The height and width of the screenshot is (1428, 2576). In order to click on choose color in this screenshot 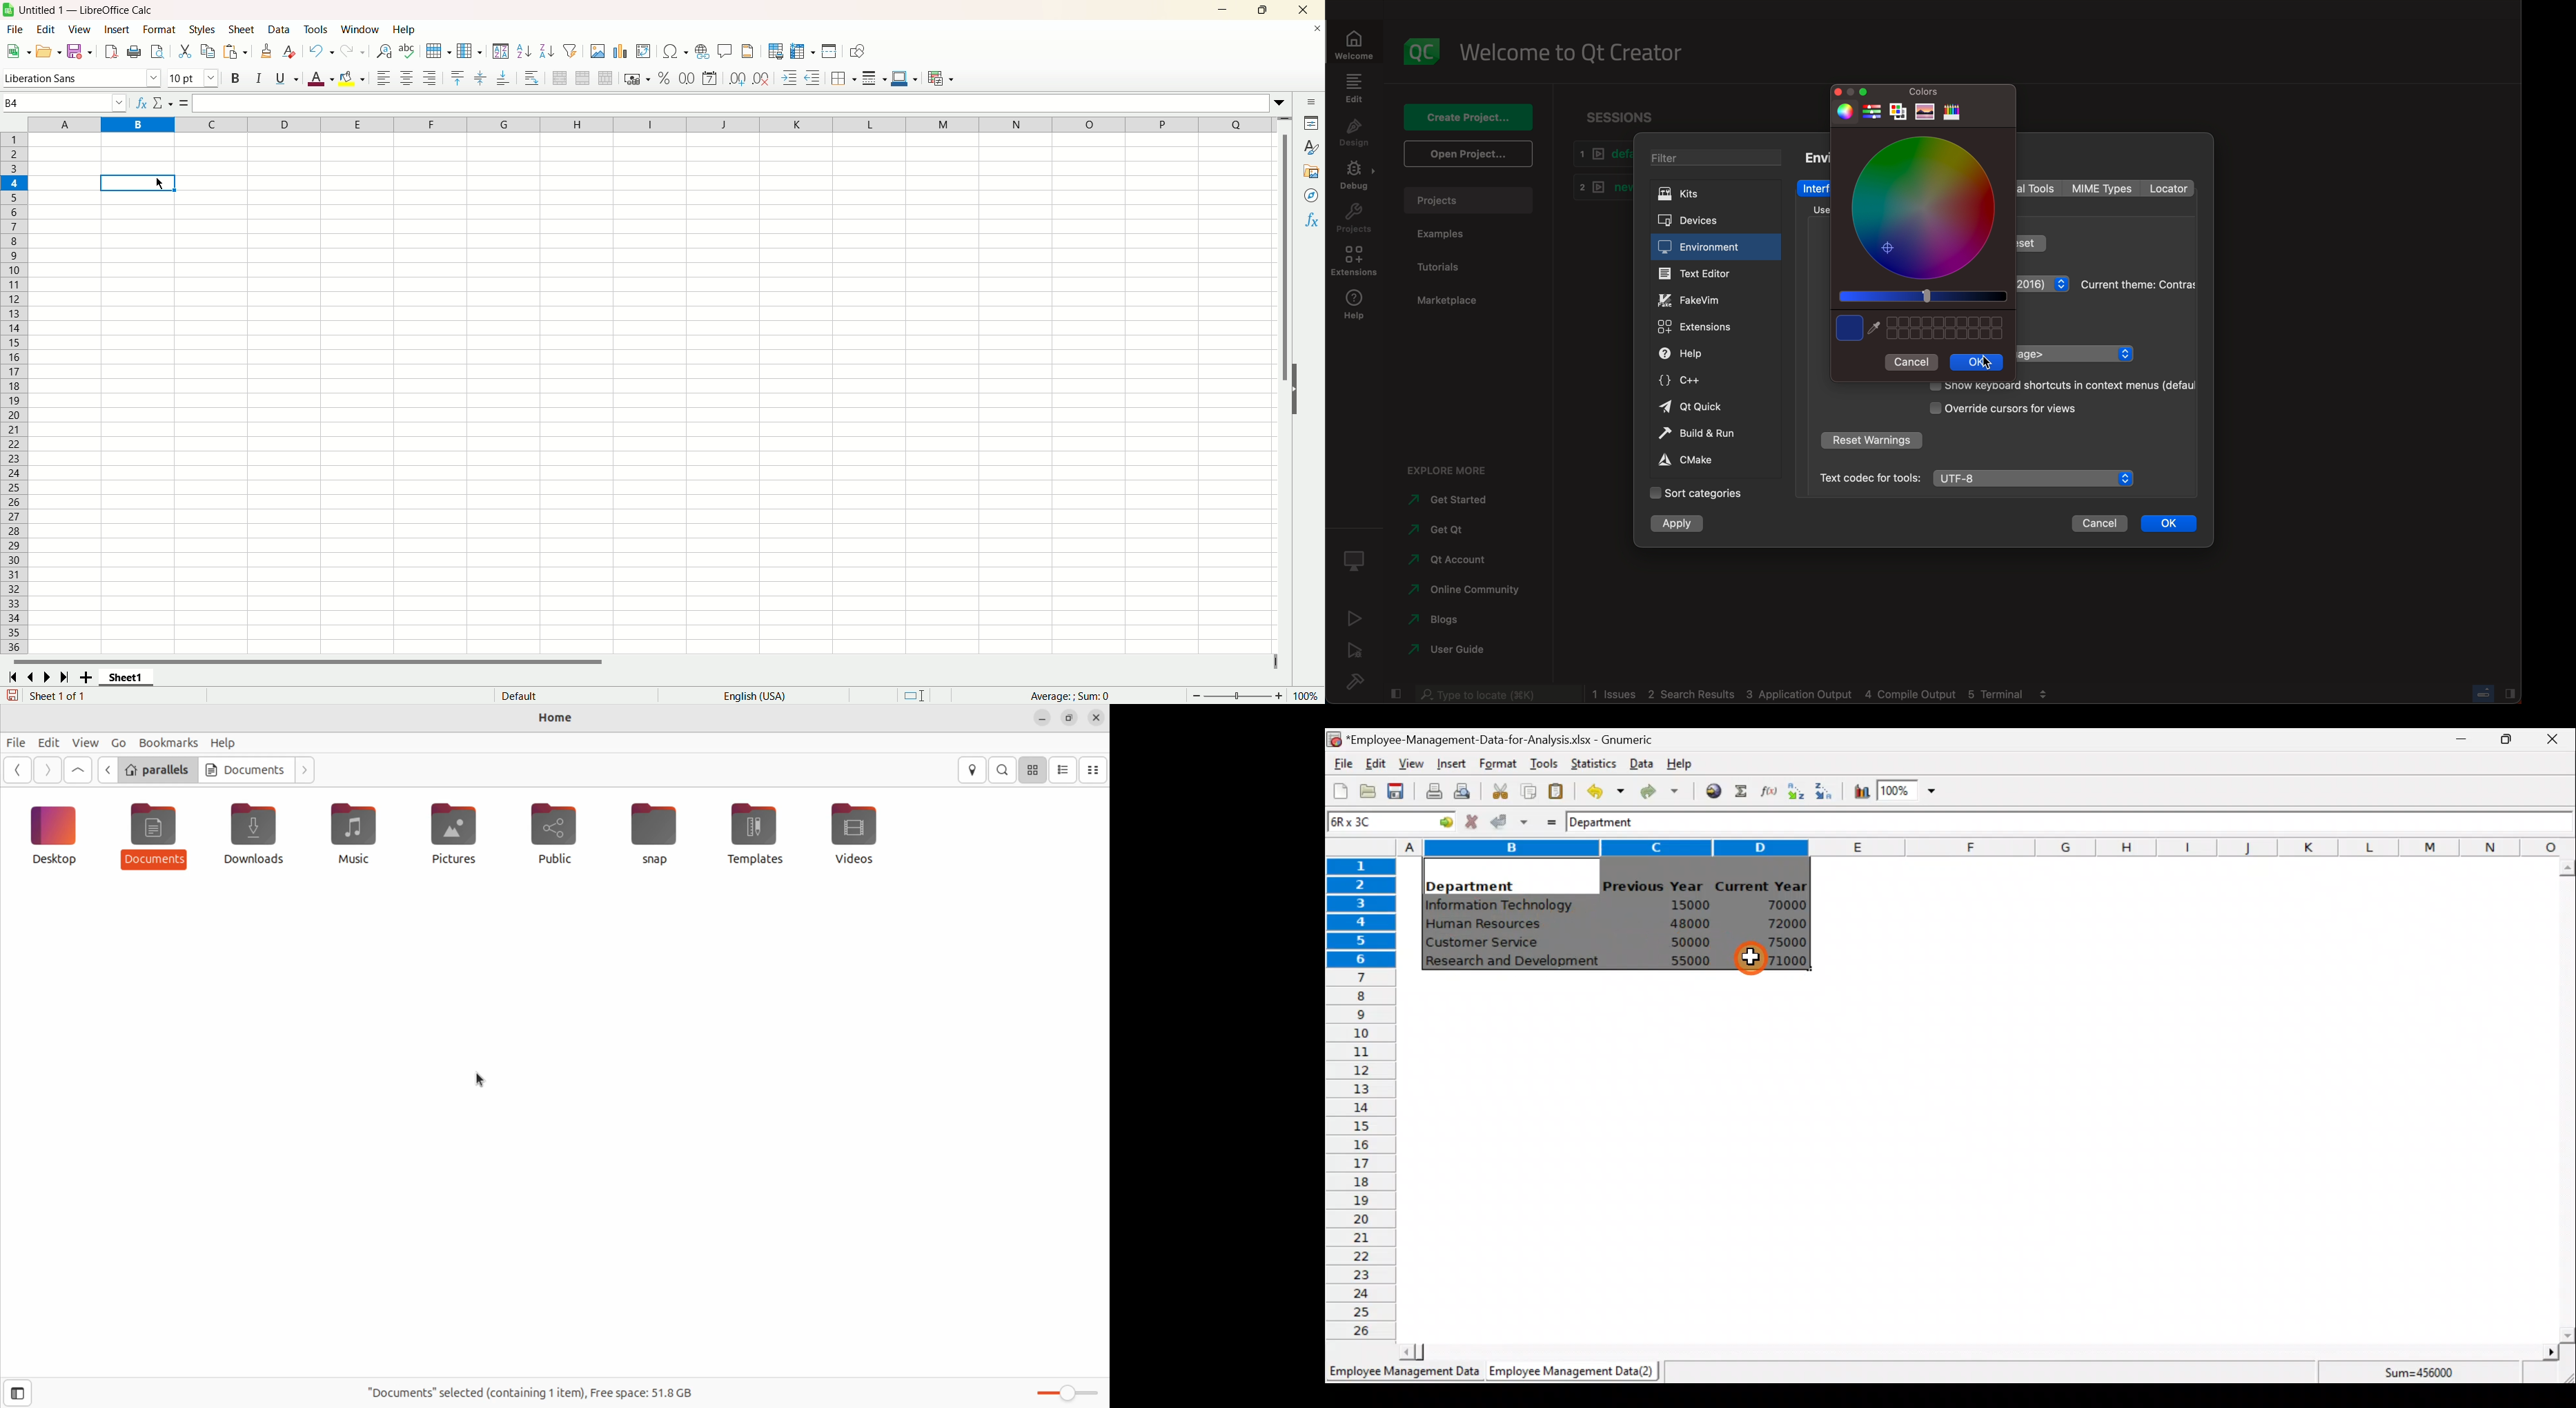, I will do `click(1848, 327)`.